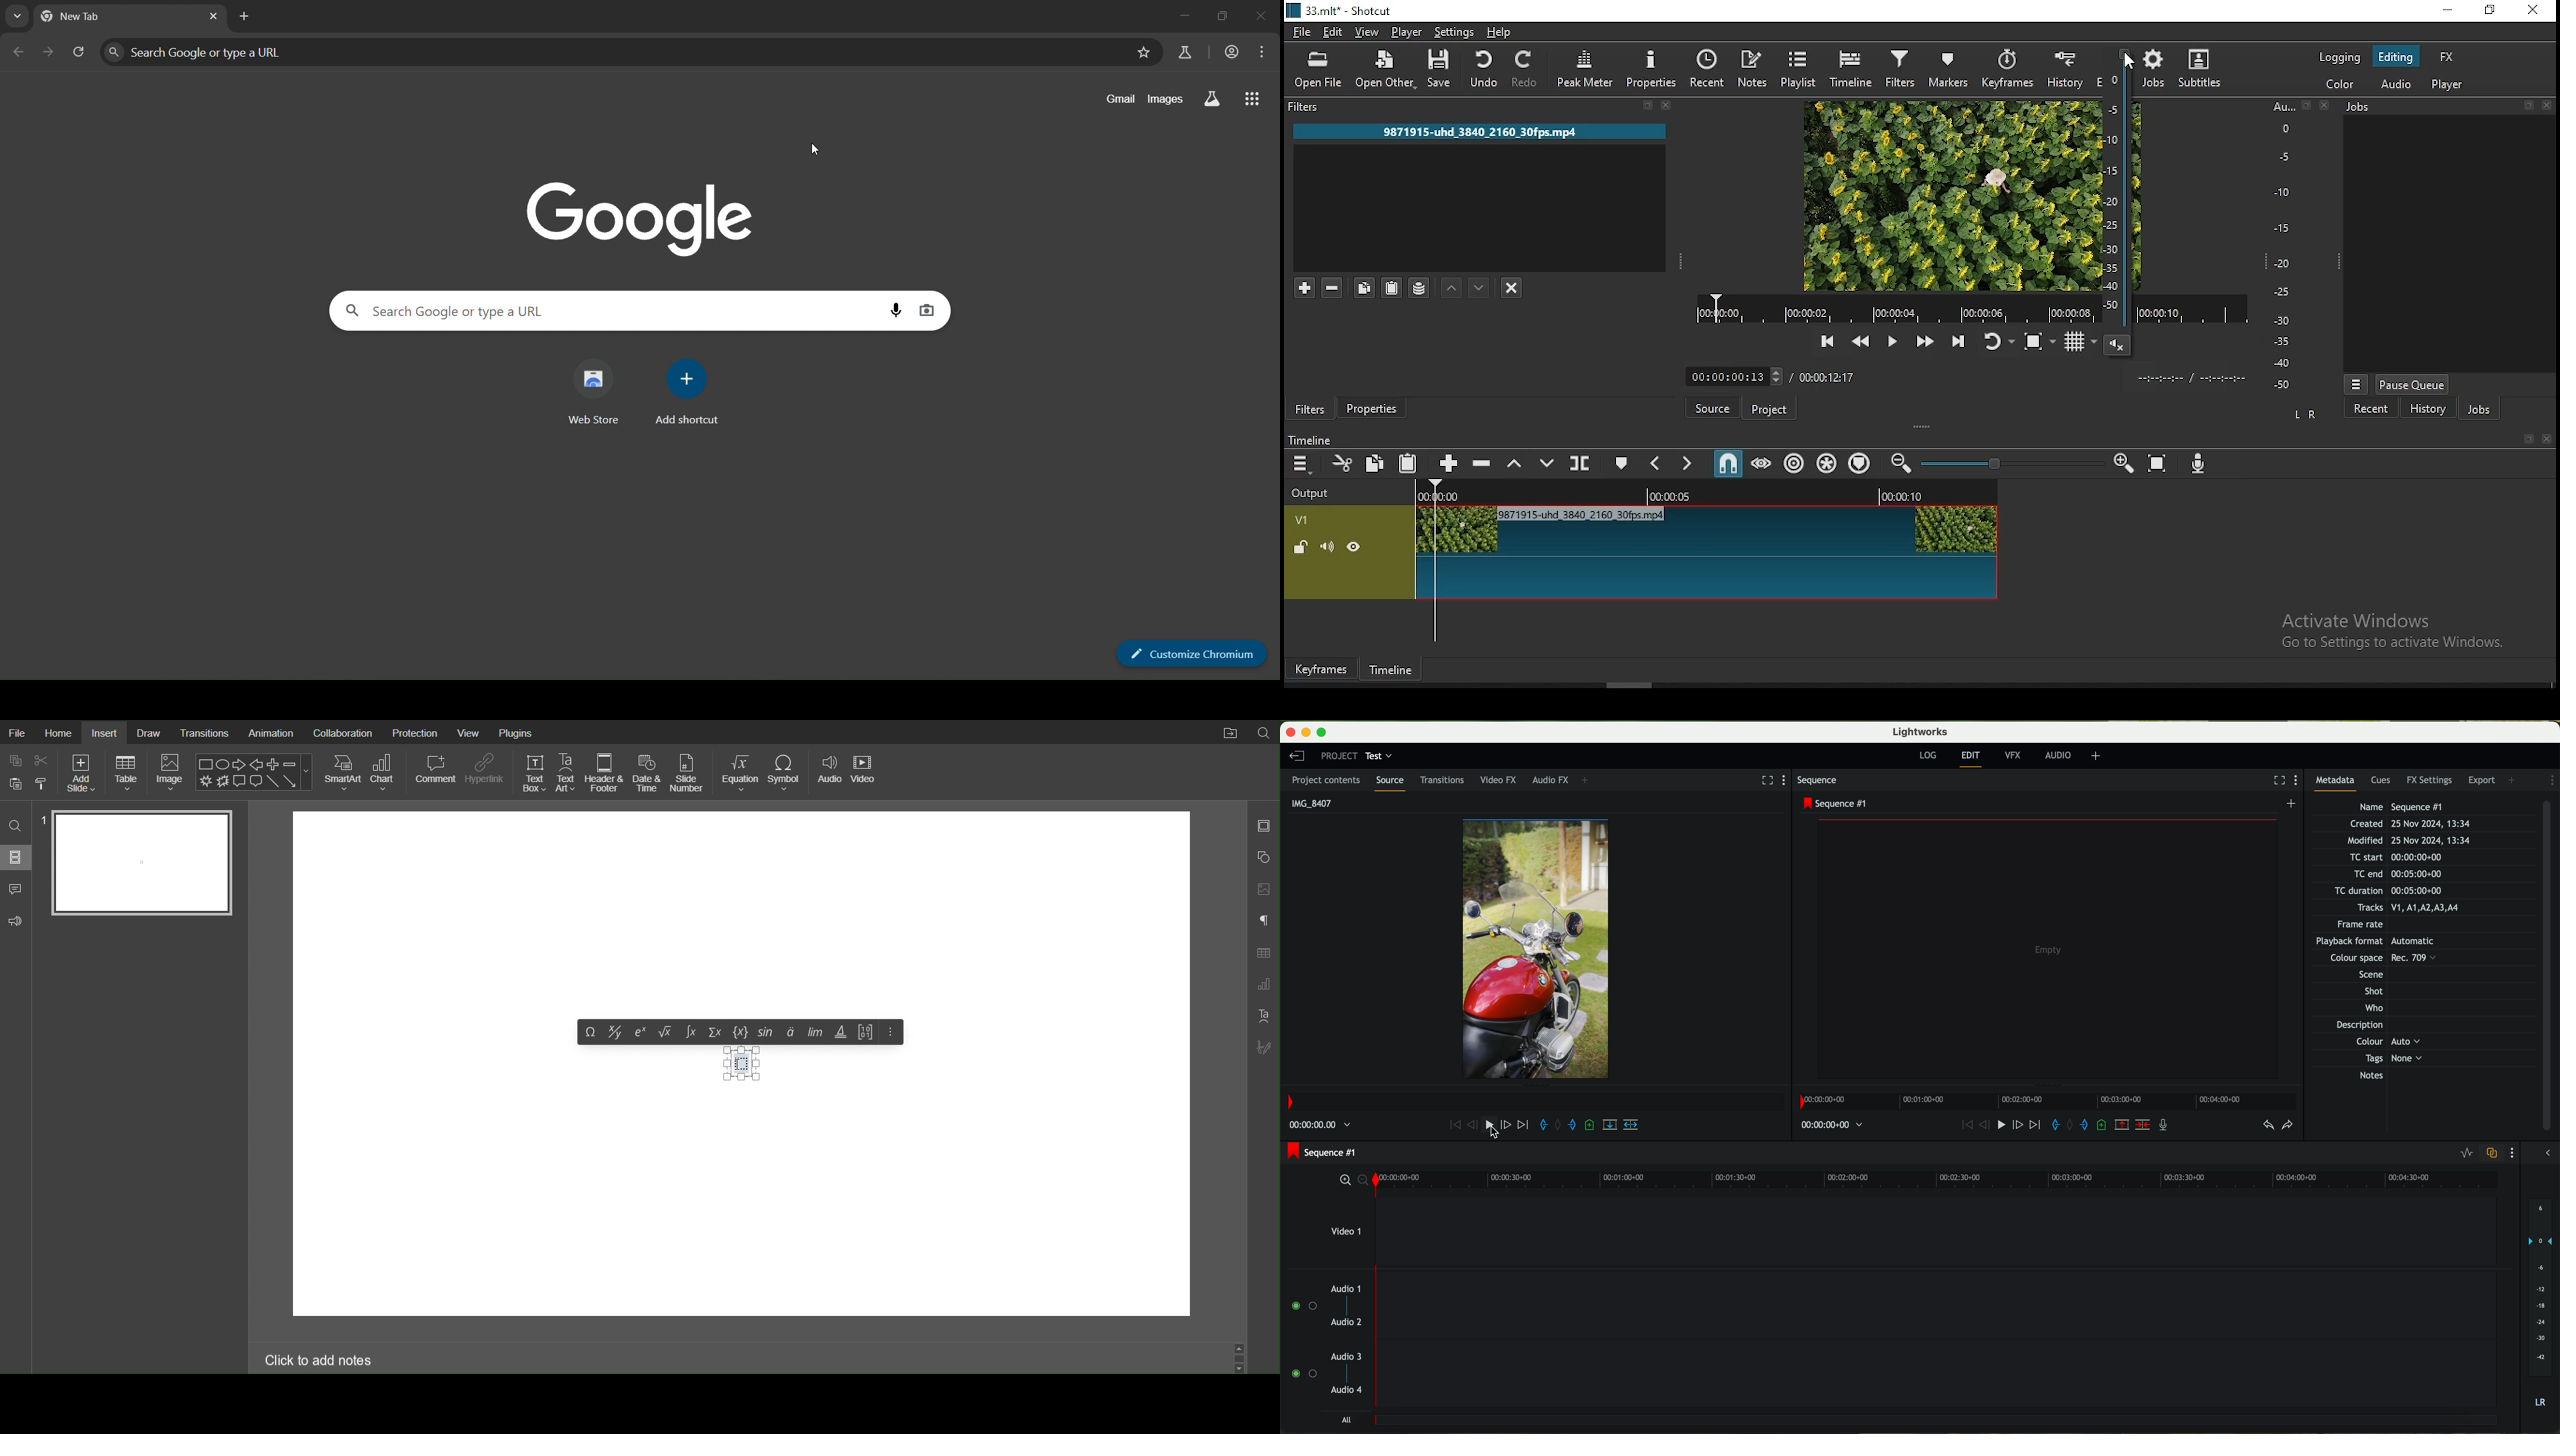 This screenshot has height=1456, width=2576. Describe the element at coordinates (414, 732) in the screenshot. I see `Protection` at that location.